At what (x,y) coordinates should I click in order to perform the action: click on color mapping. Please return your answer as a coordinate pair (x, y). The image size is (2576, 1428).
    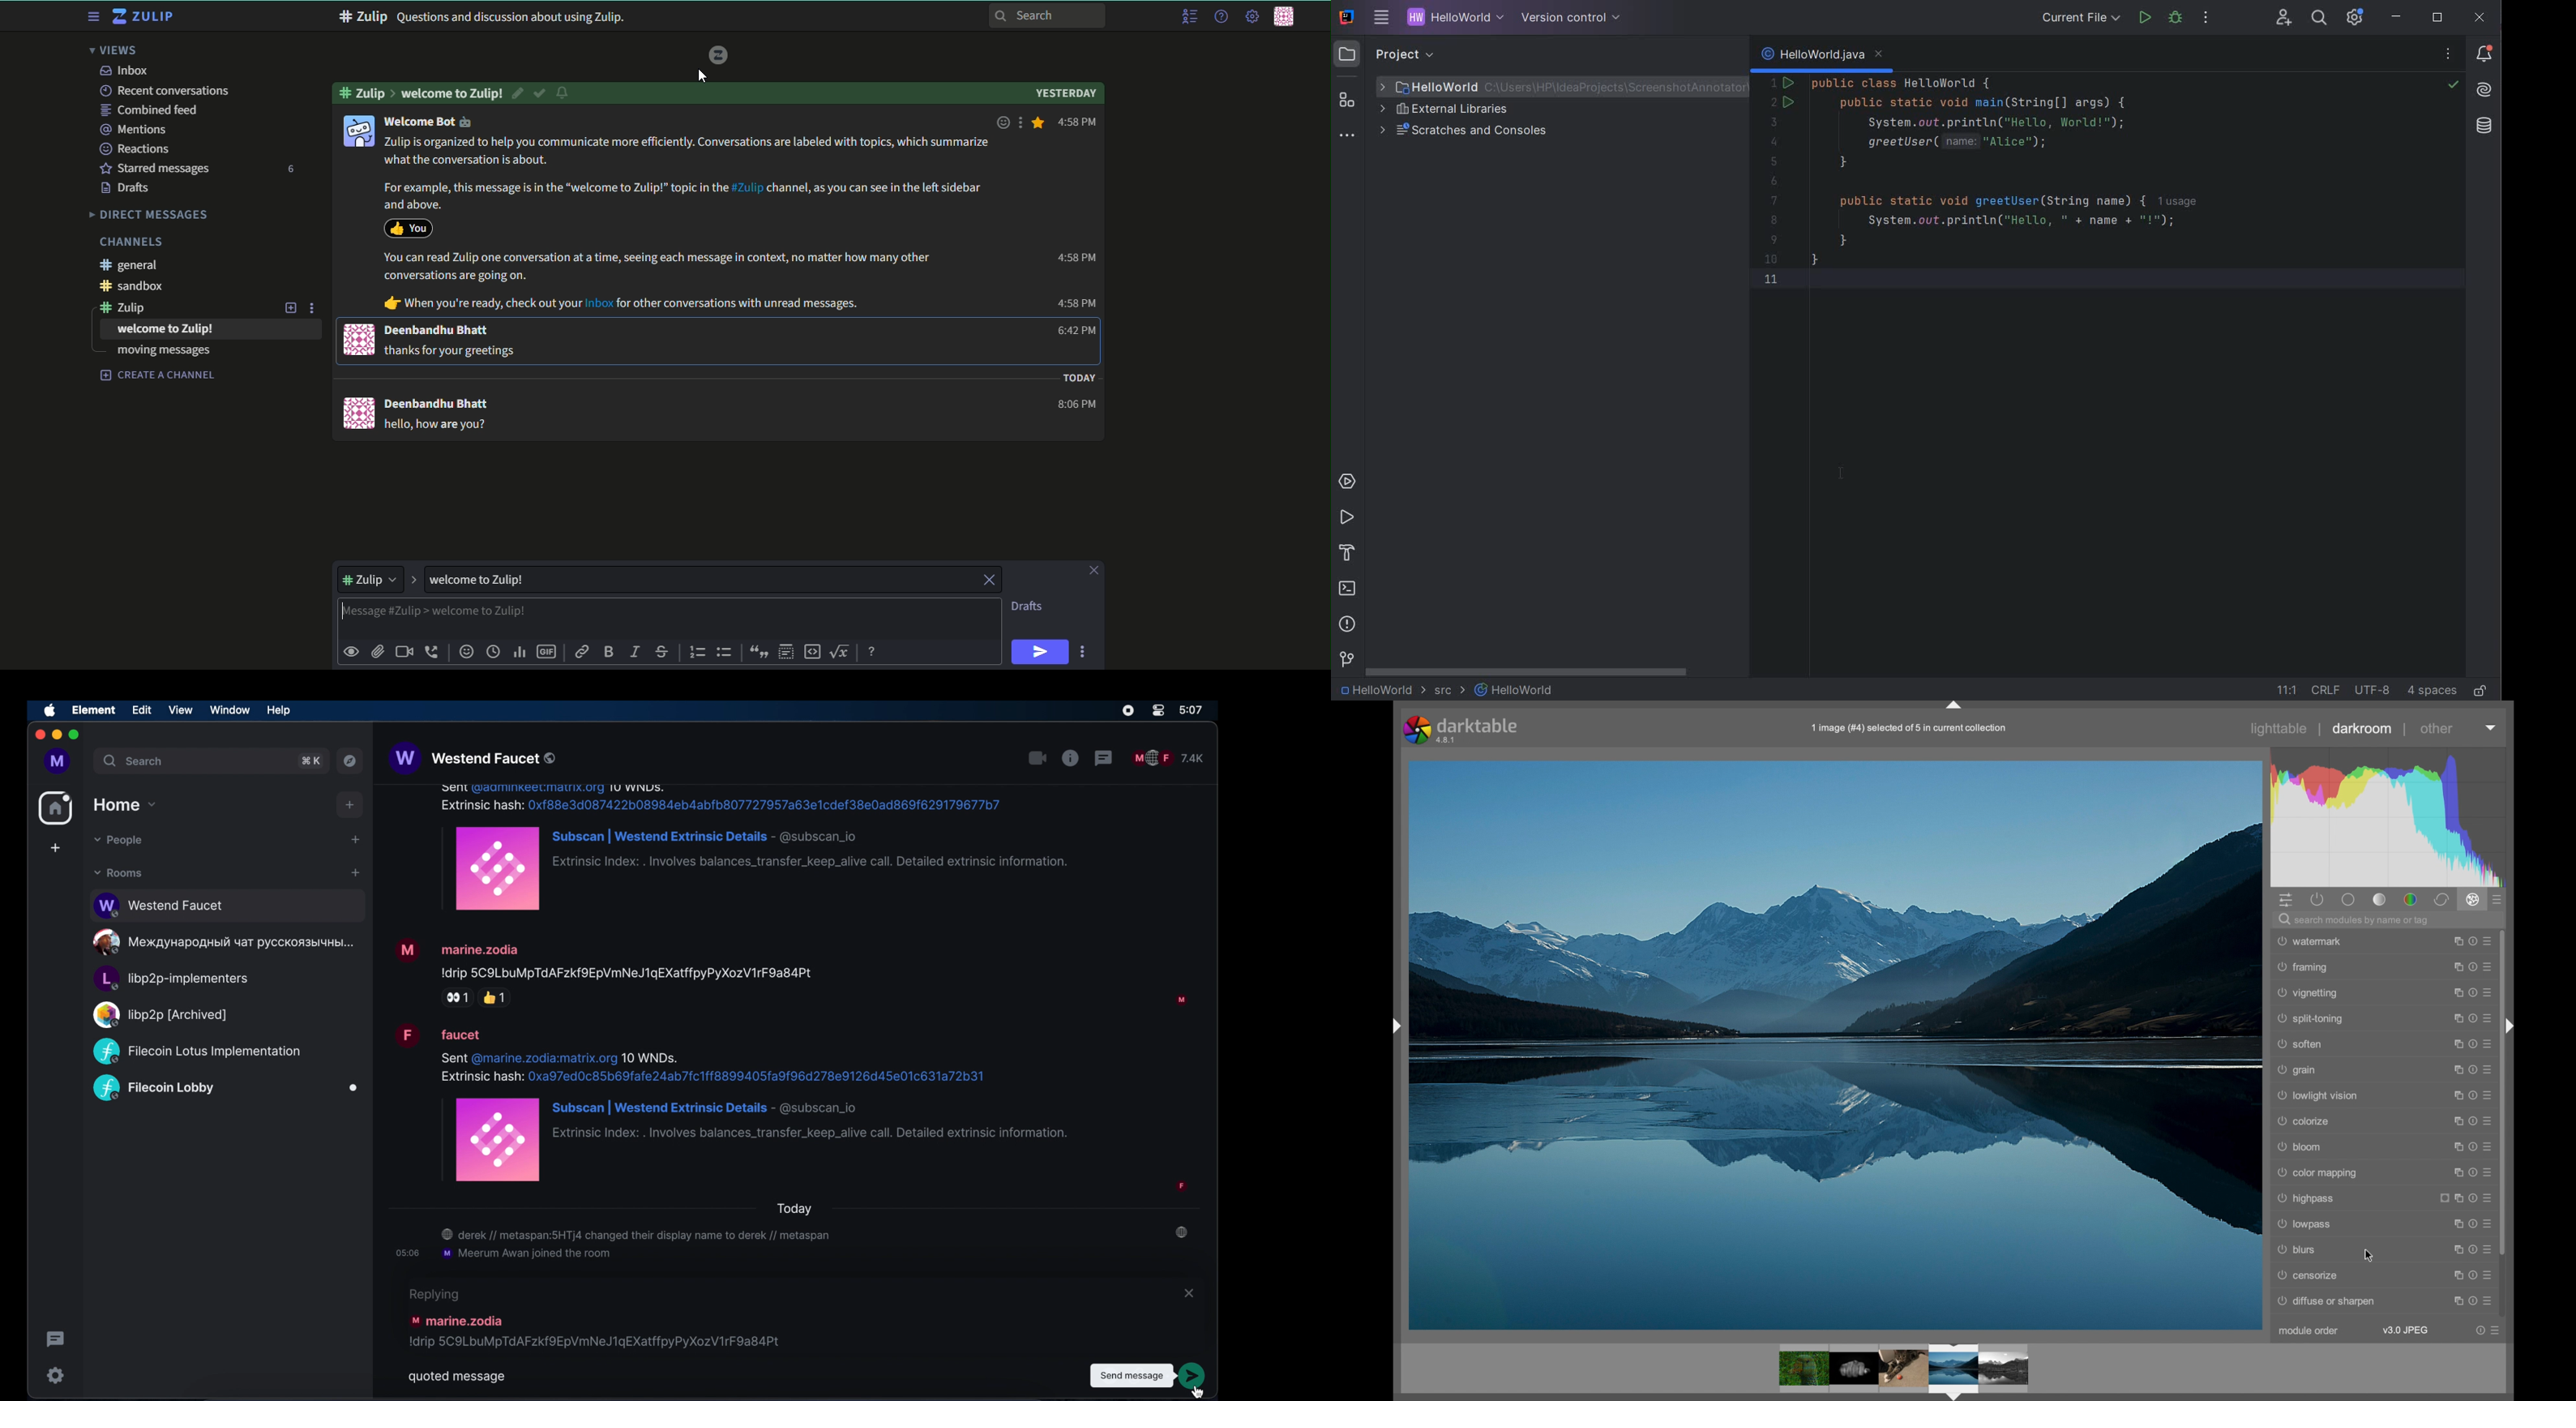
    Looking at the image, I should click on (2319, 1173).